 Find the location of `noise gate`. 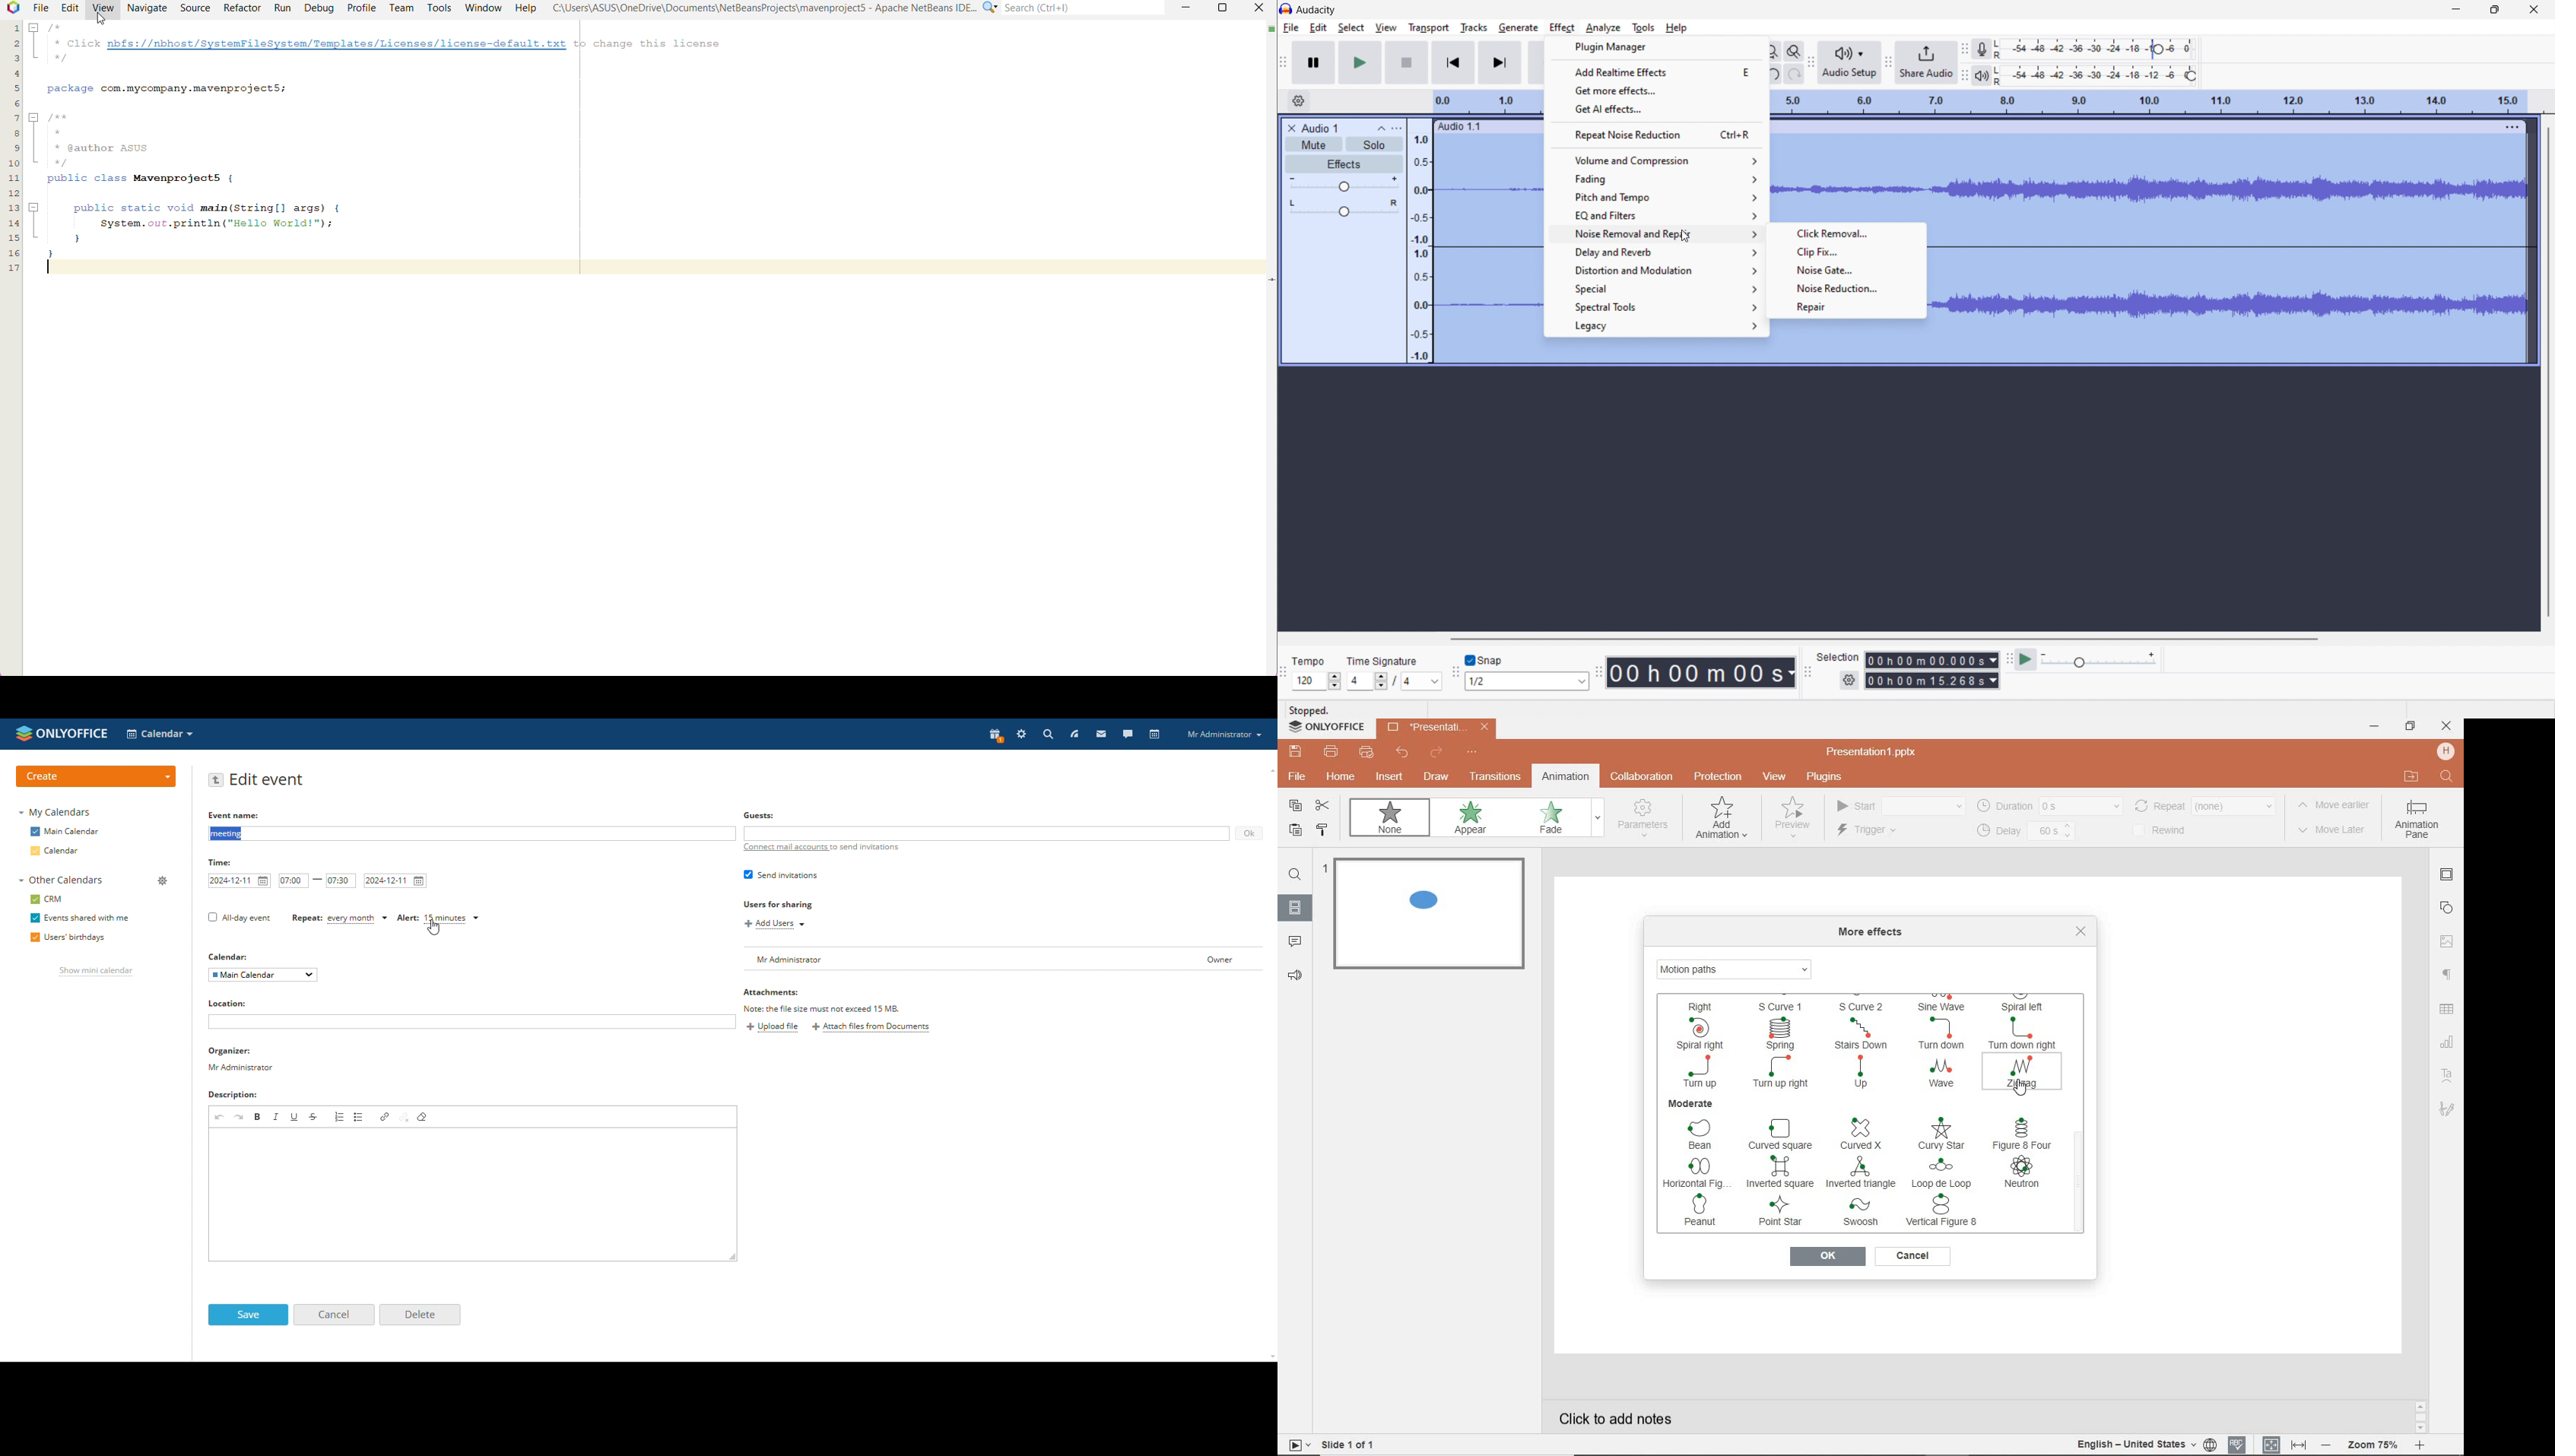

noise gate is located at coordinates (1846, 270).